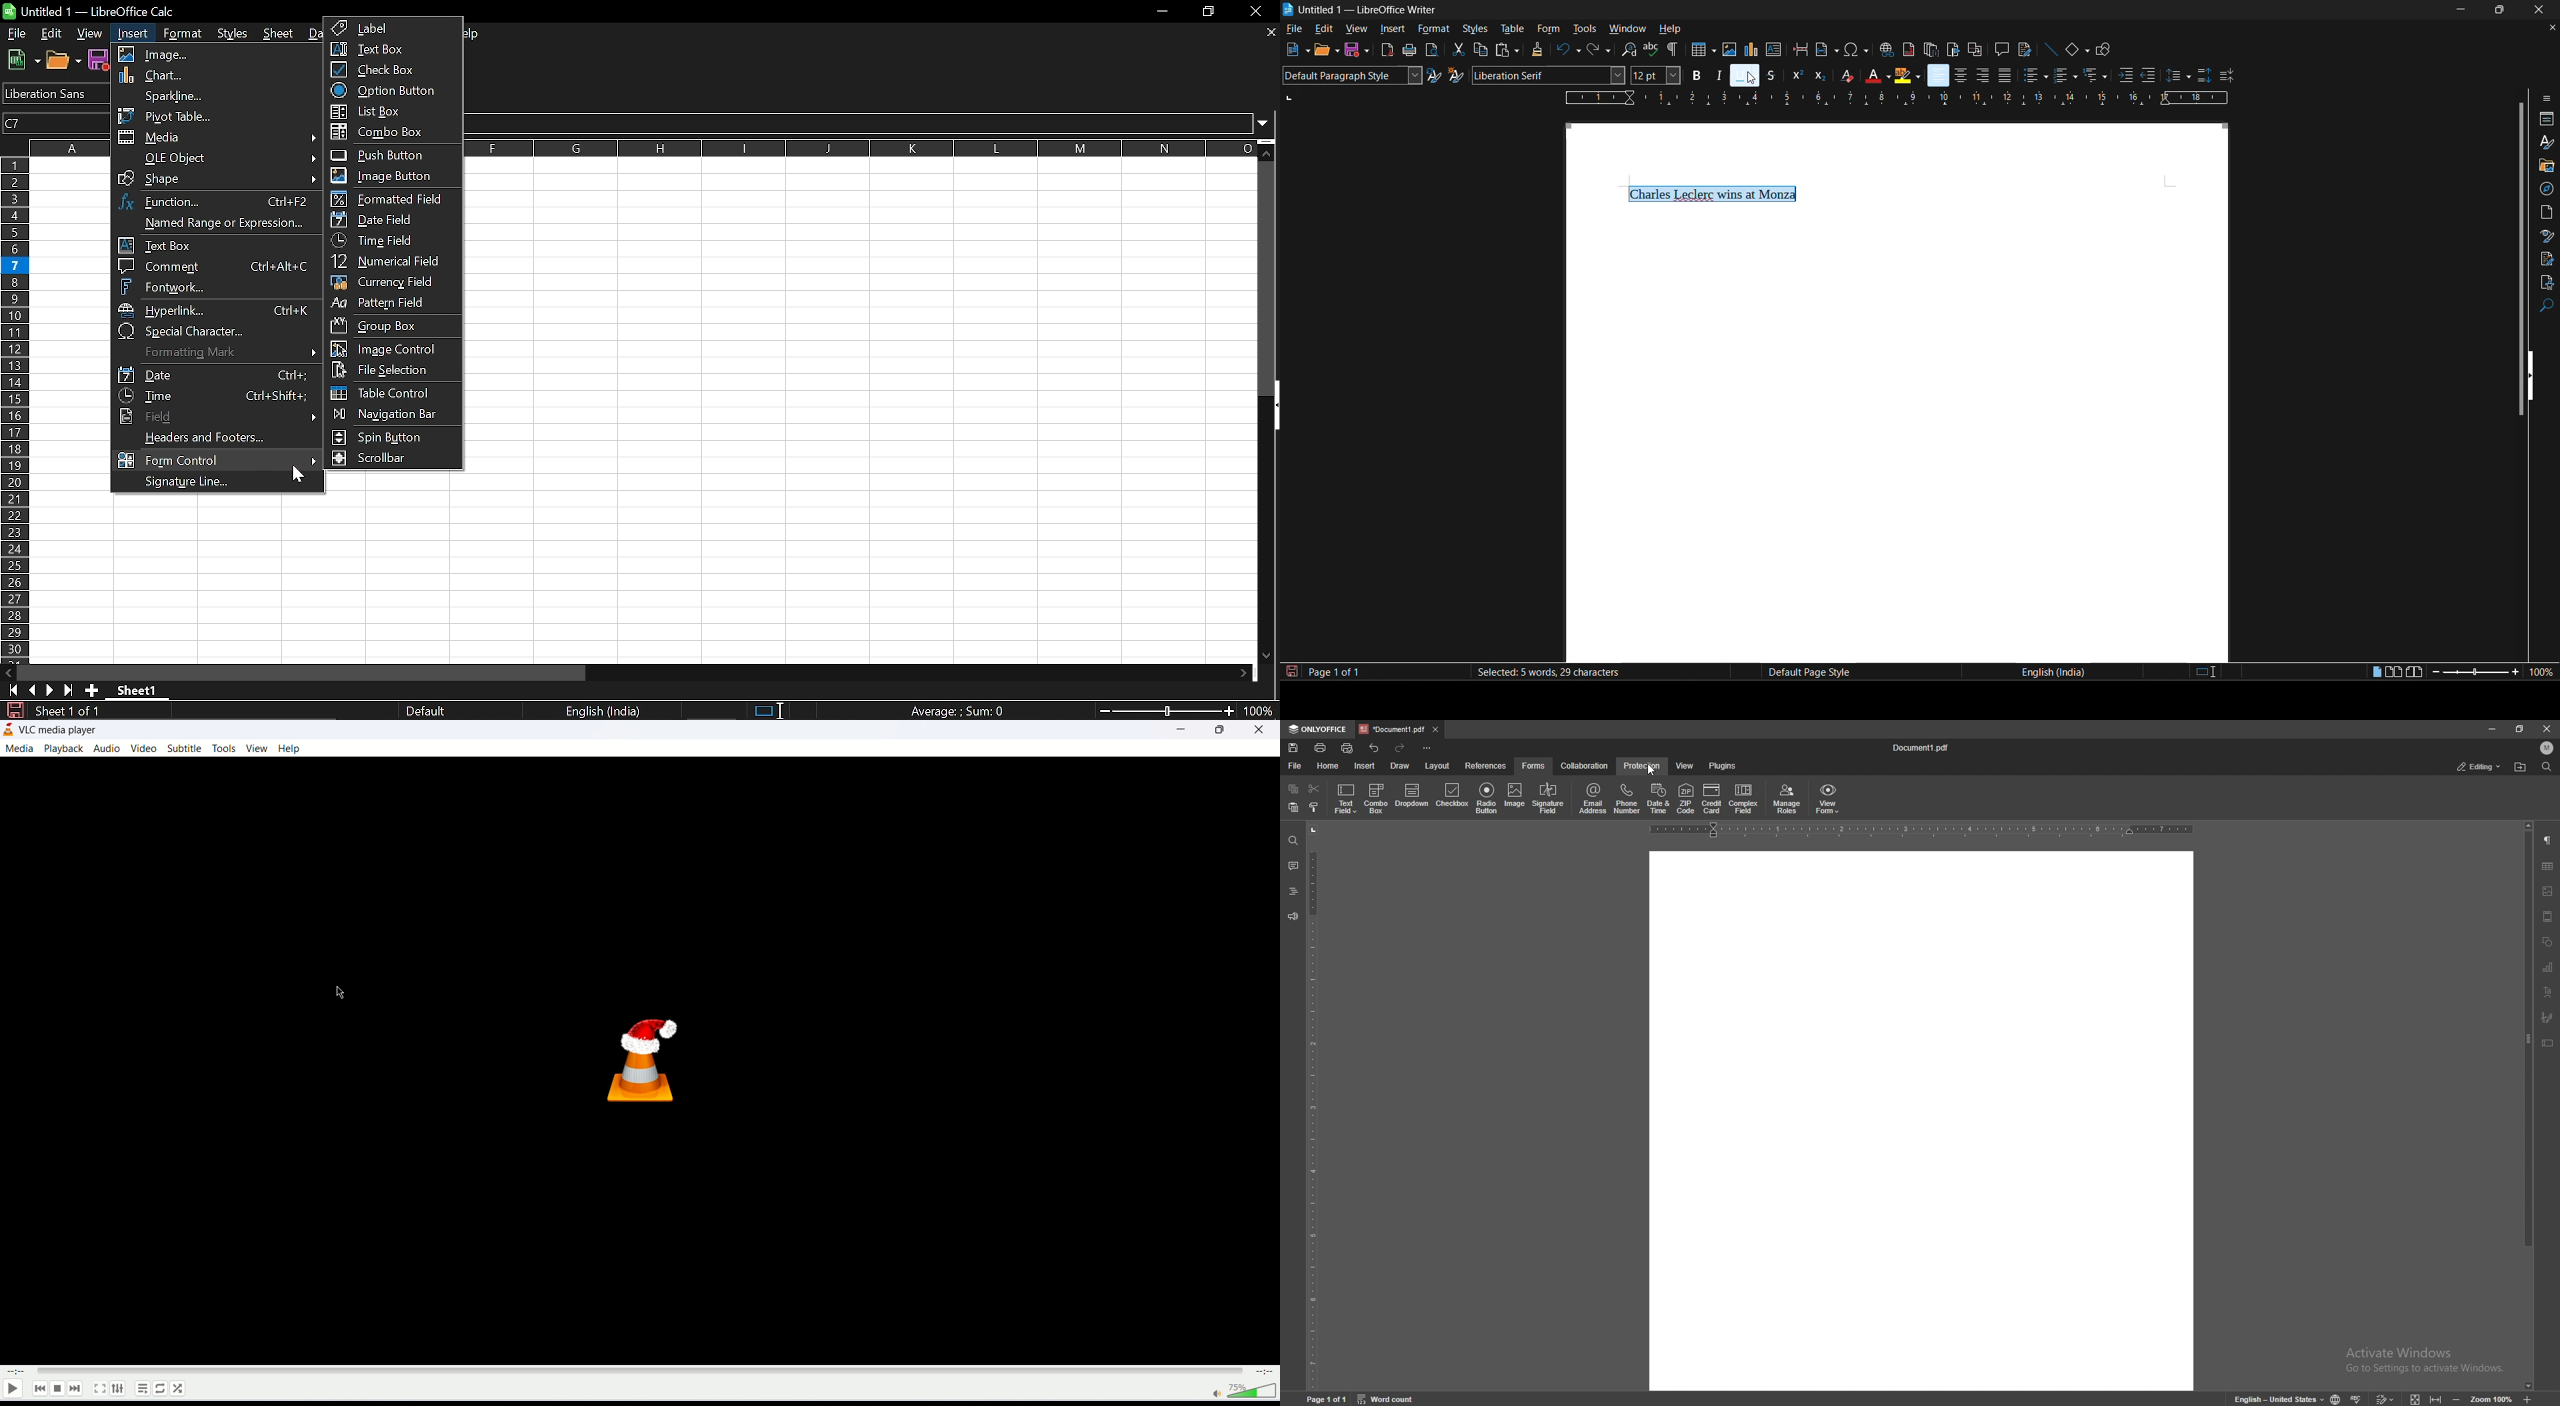  What do you see at coordinates (142, 1389) in the screenshot?
I see `playlist` at bounding box center [142, 1389].